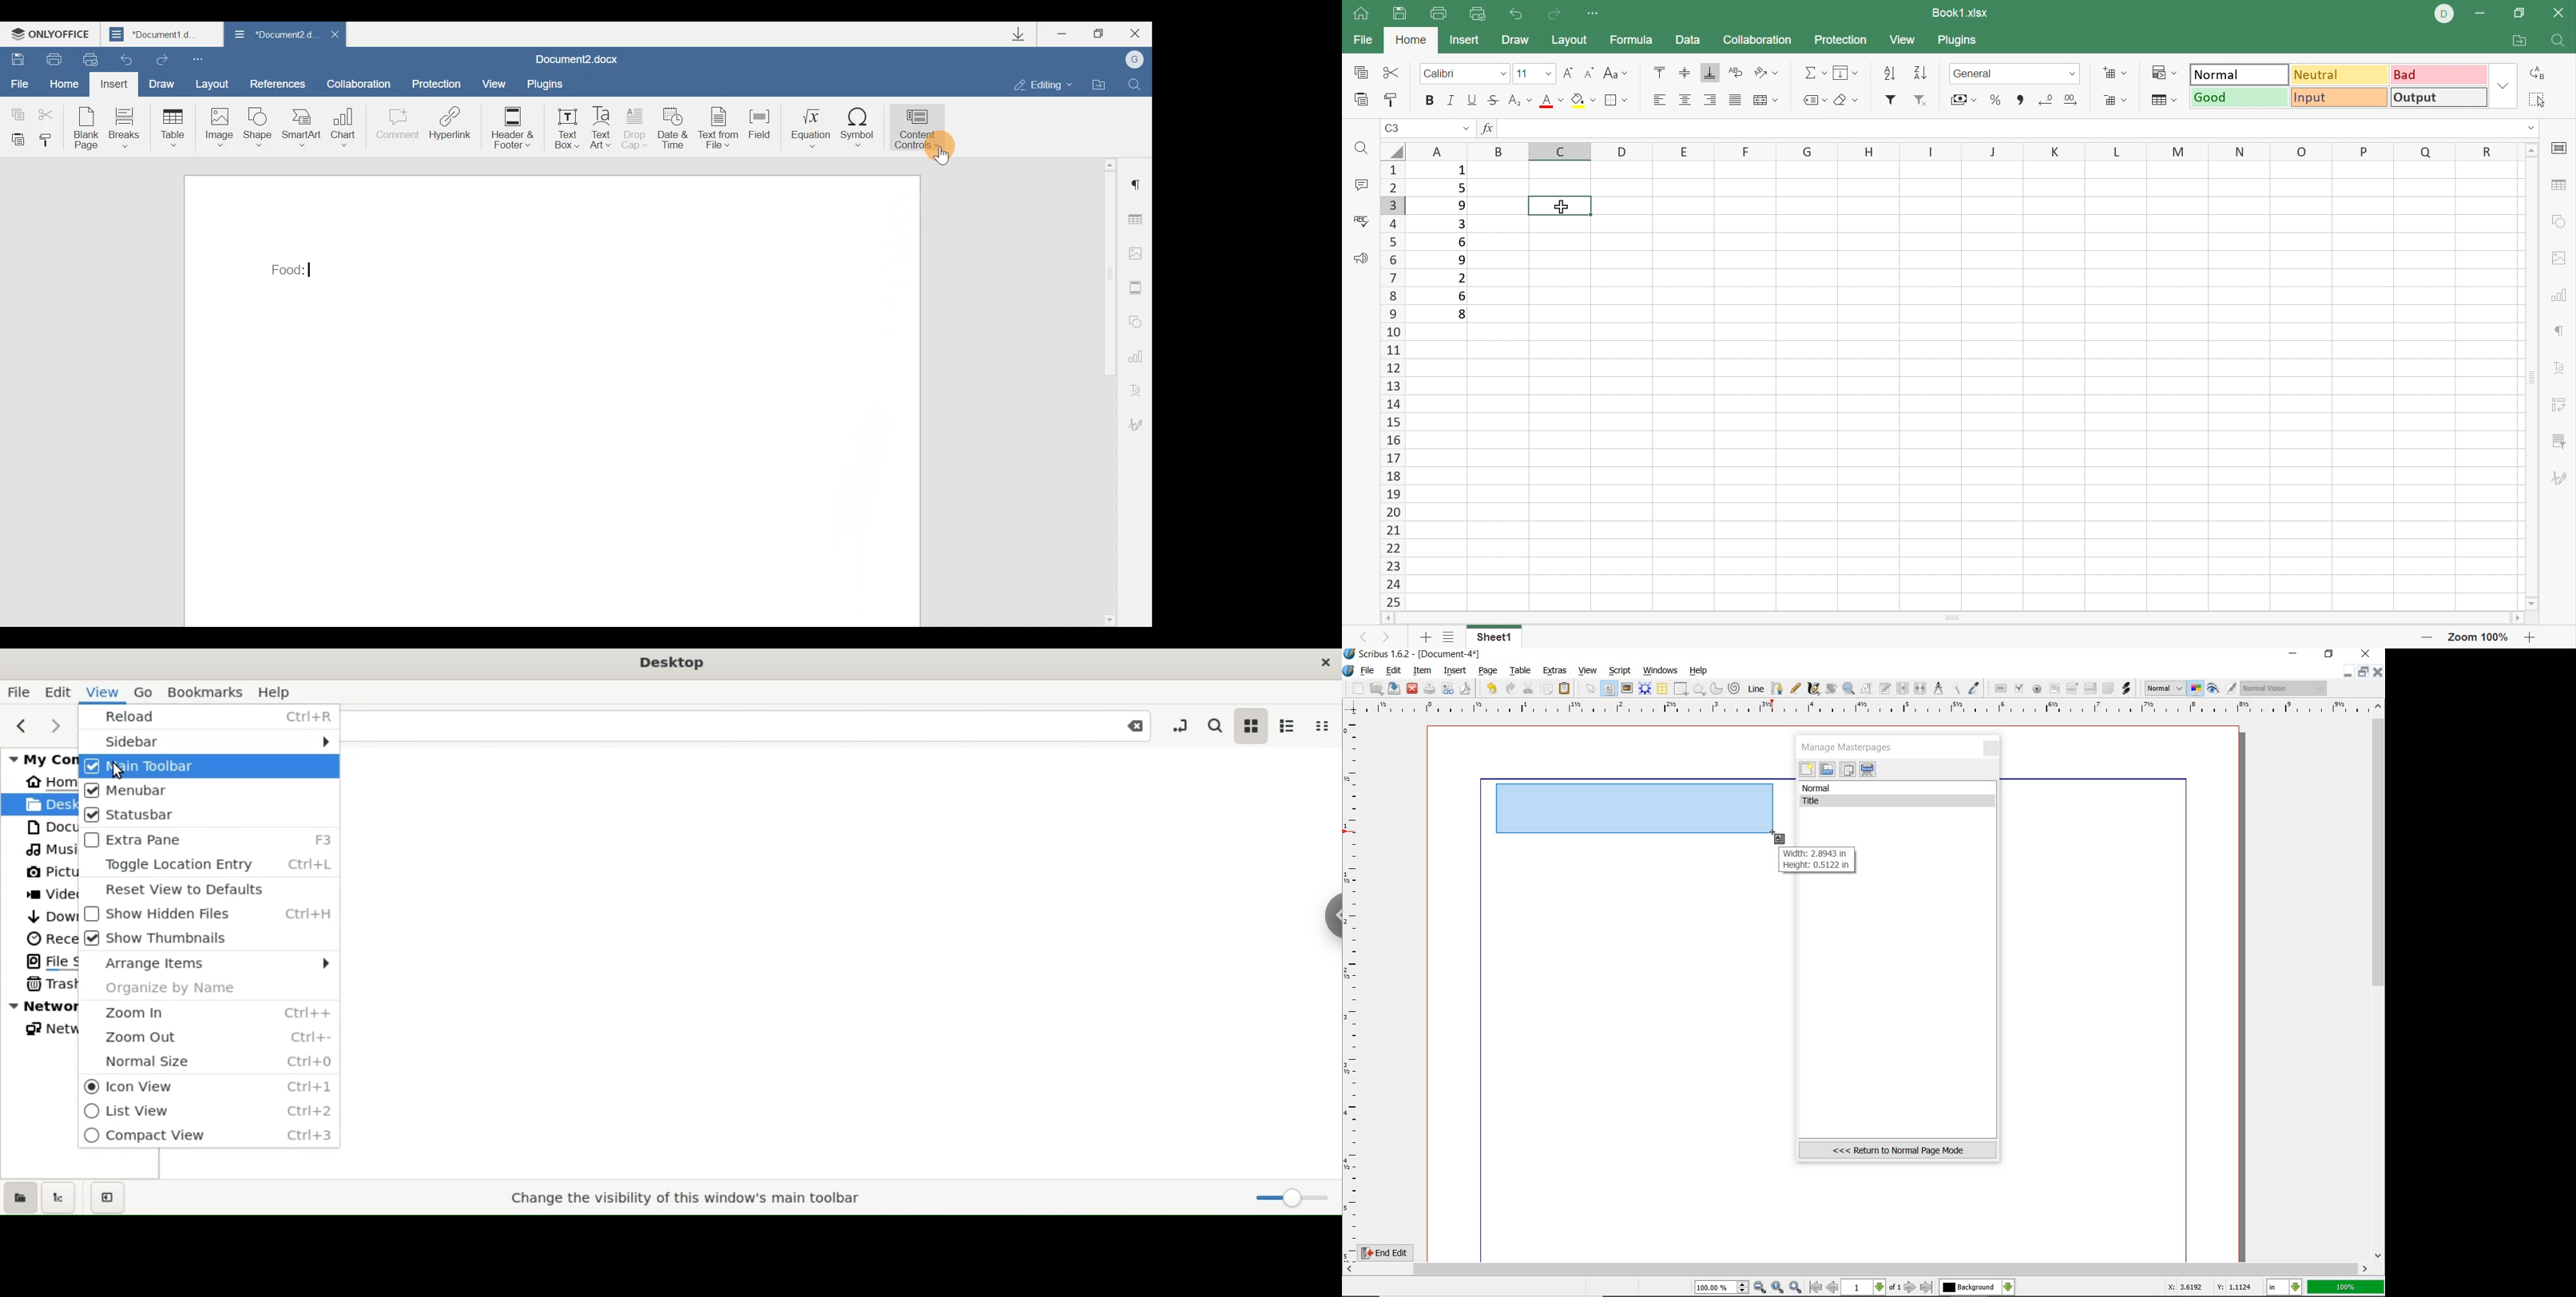 Image resolution: width=2576 pixels, height=1316 pixels. Describe the element at coordinates (1462, 205) in the screenshot. I see `9` at that location.